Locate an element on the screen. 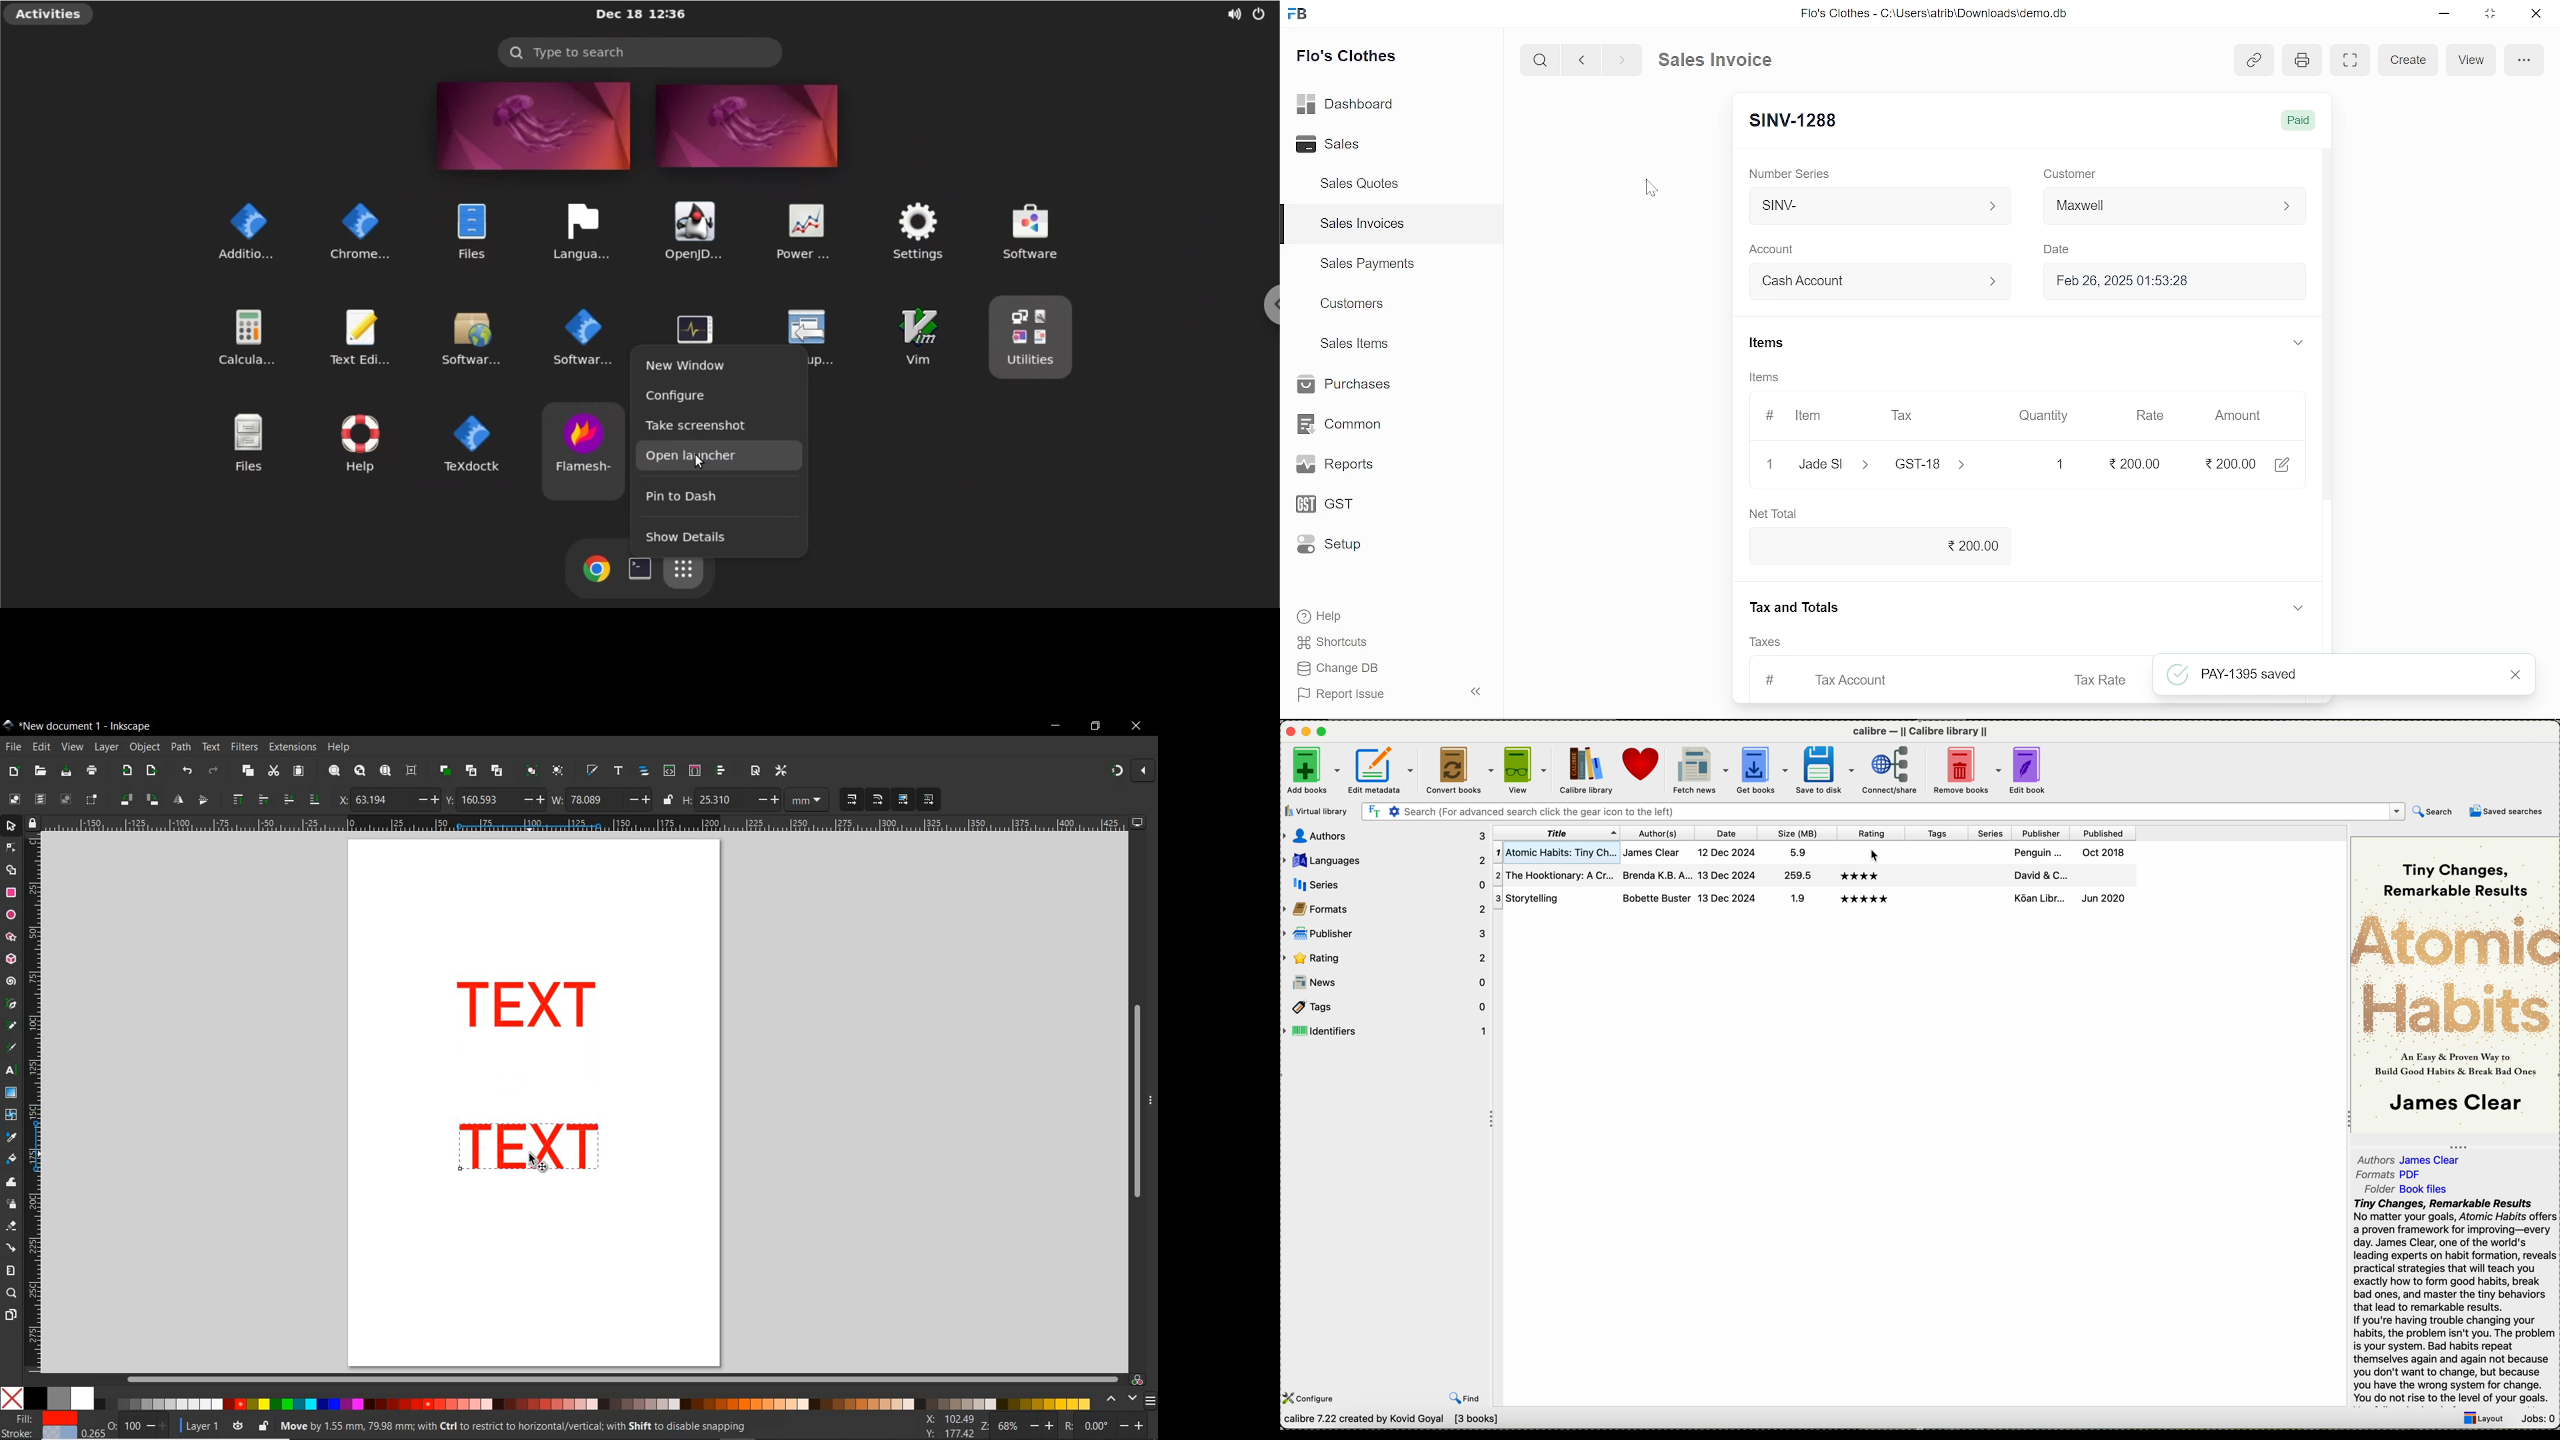 The height and width of the screenshot is (1456, 2576). GST-18 is located at coordinates (1942, 464).